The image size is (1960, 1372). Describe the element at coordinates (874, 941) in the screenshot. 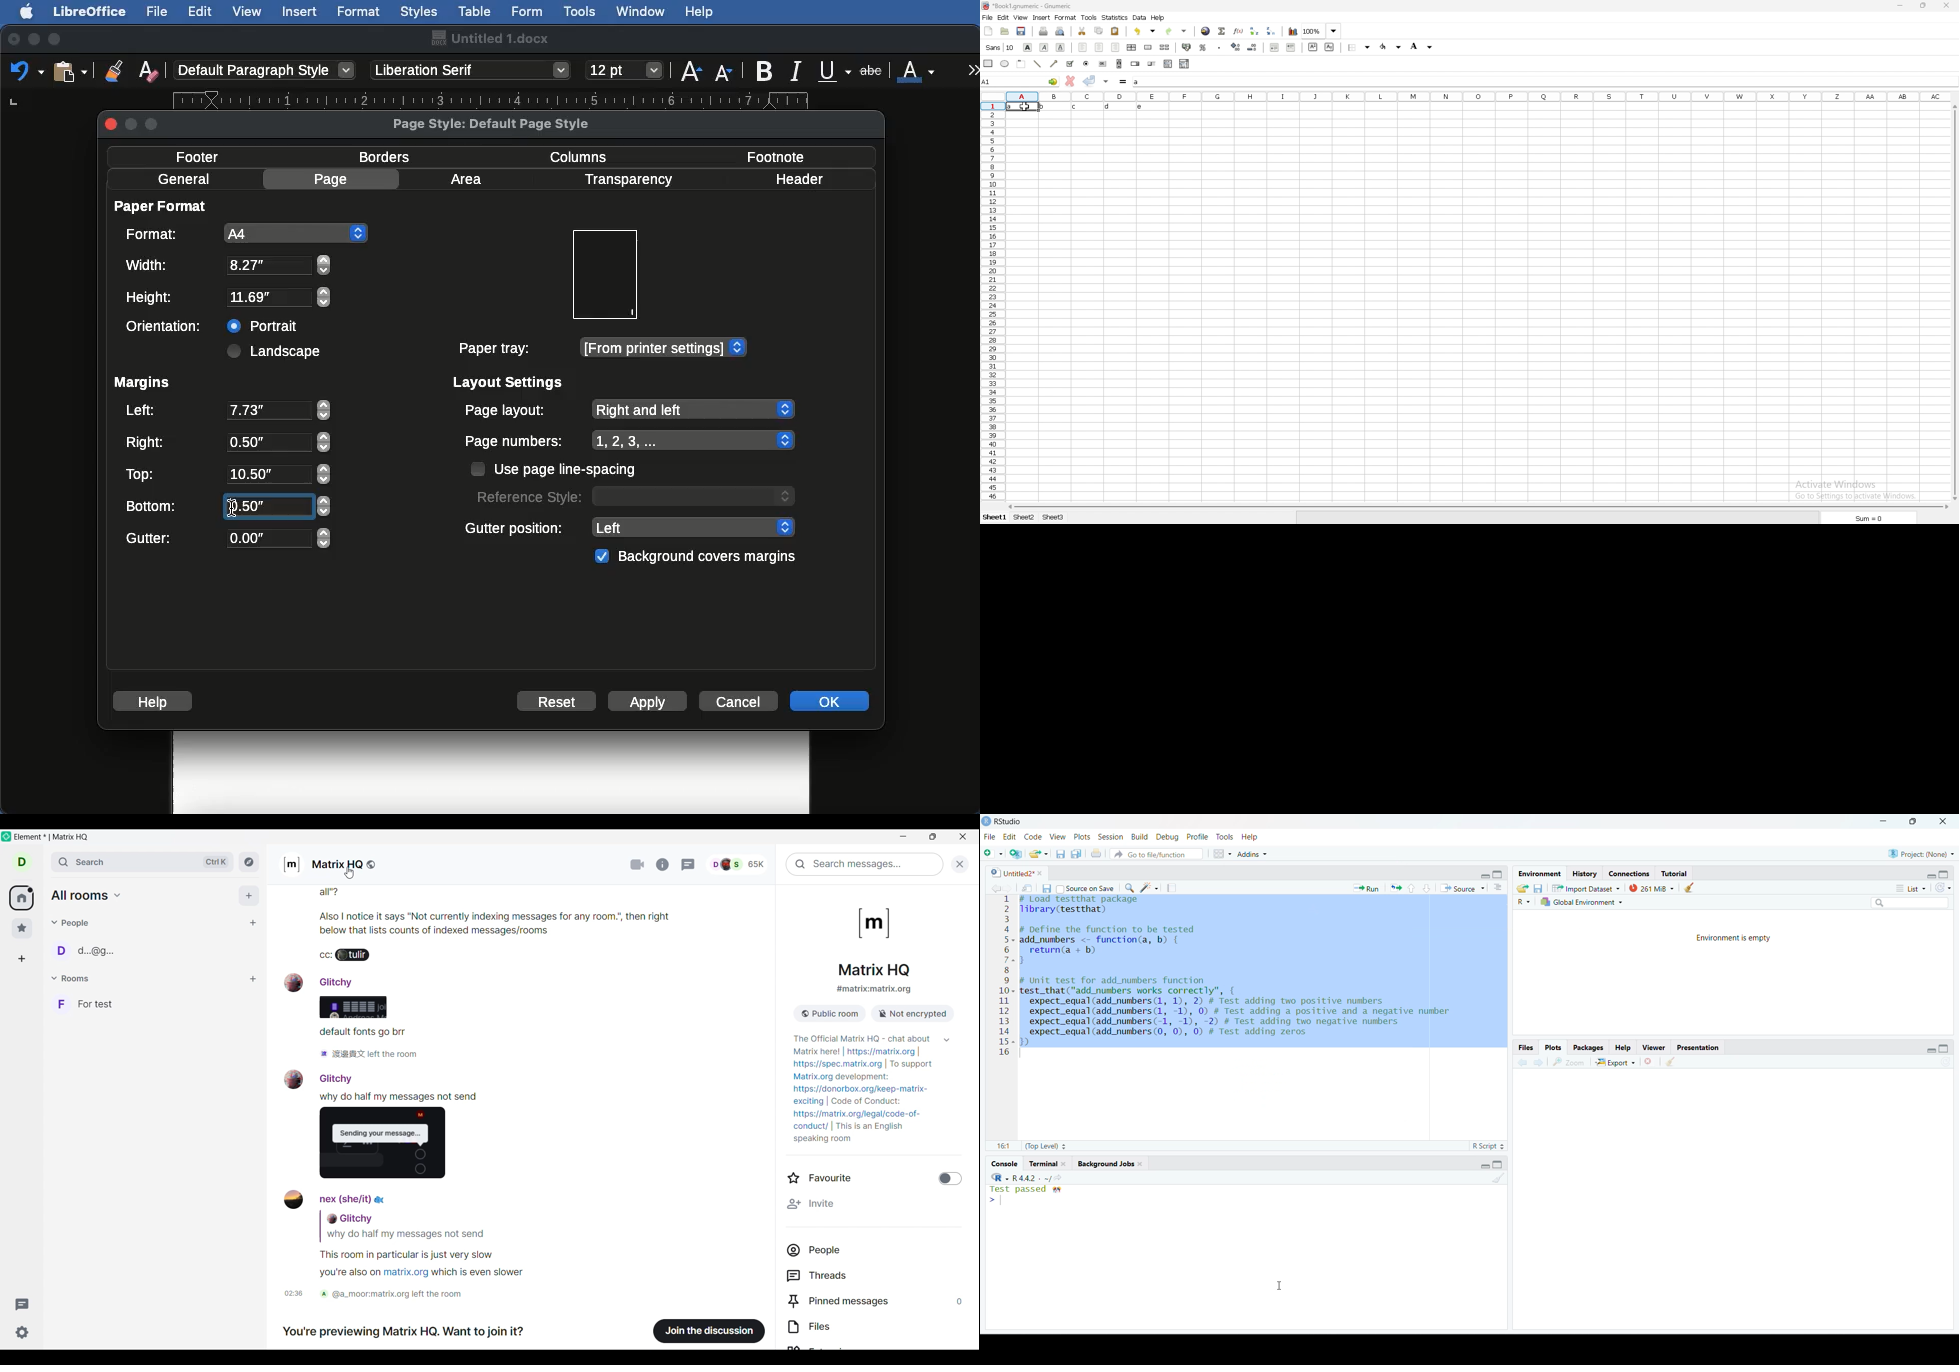

I see `Current page title and logo: Matrix HQ` at that location.